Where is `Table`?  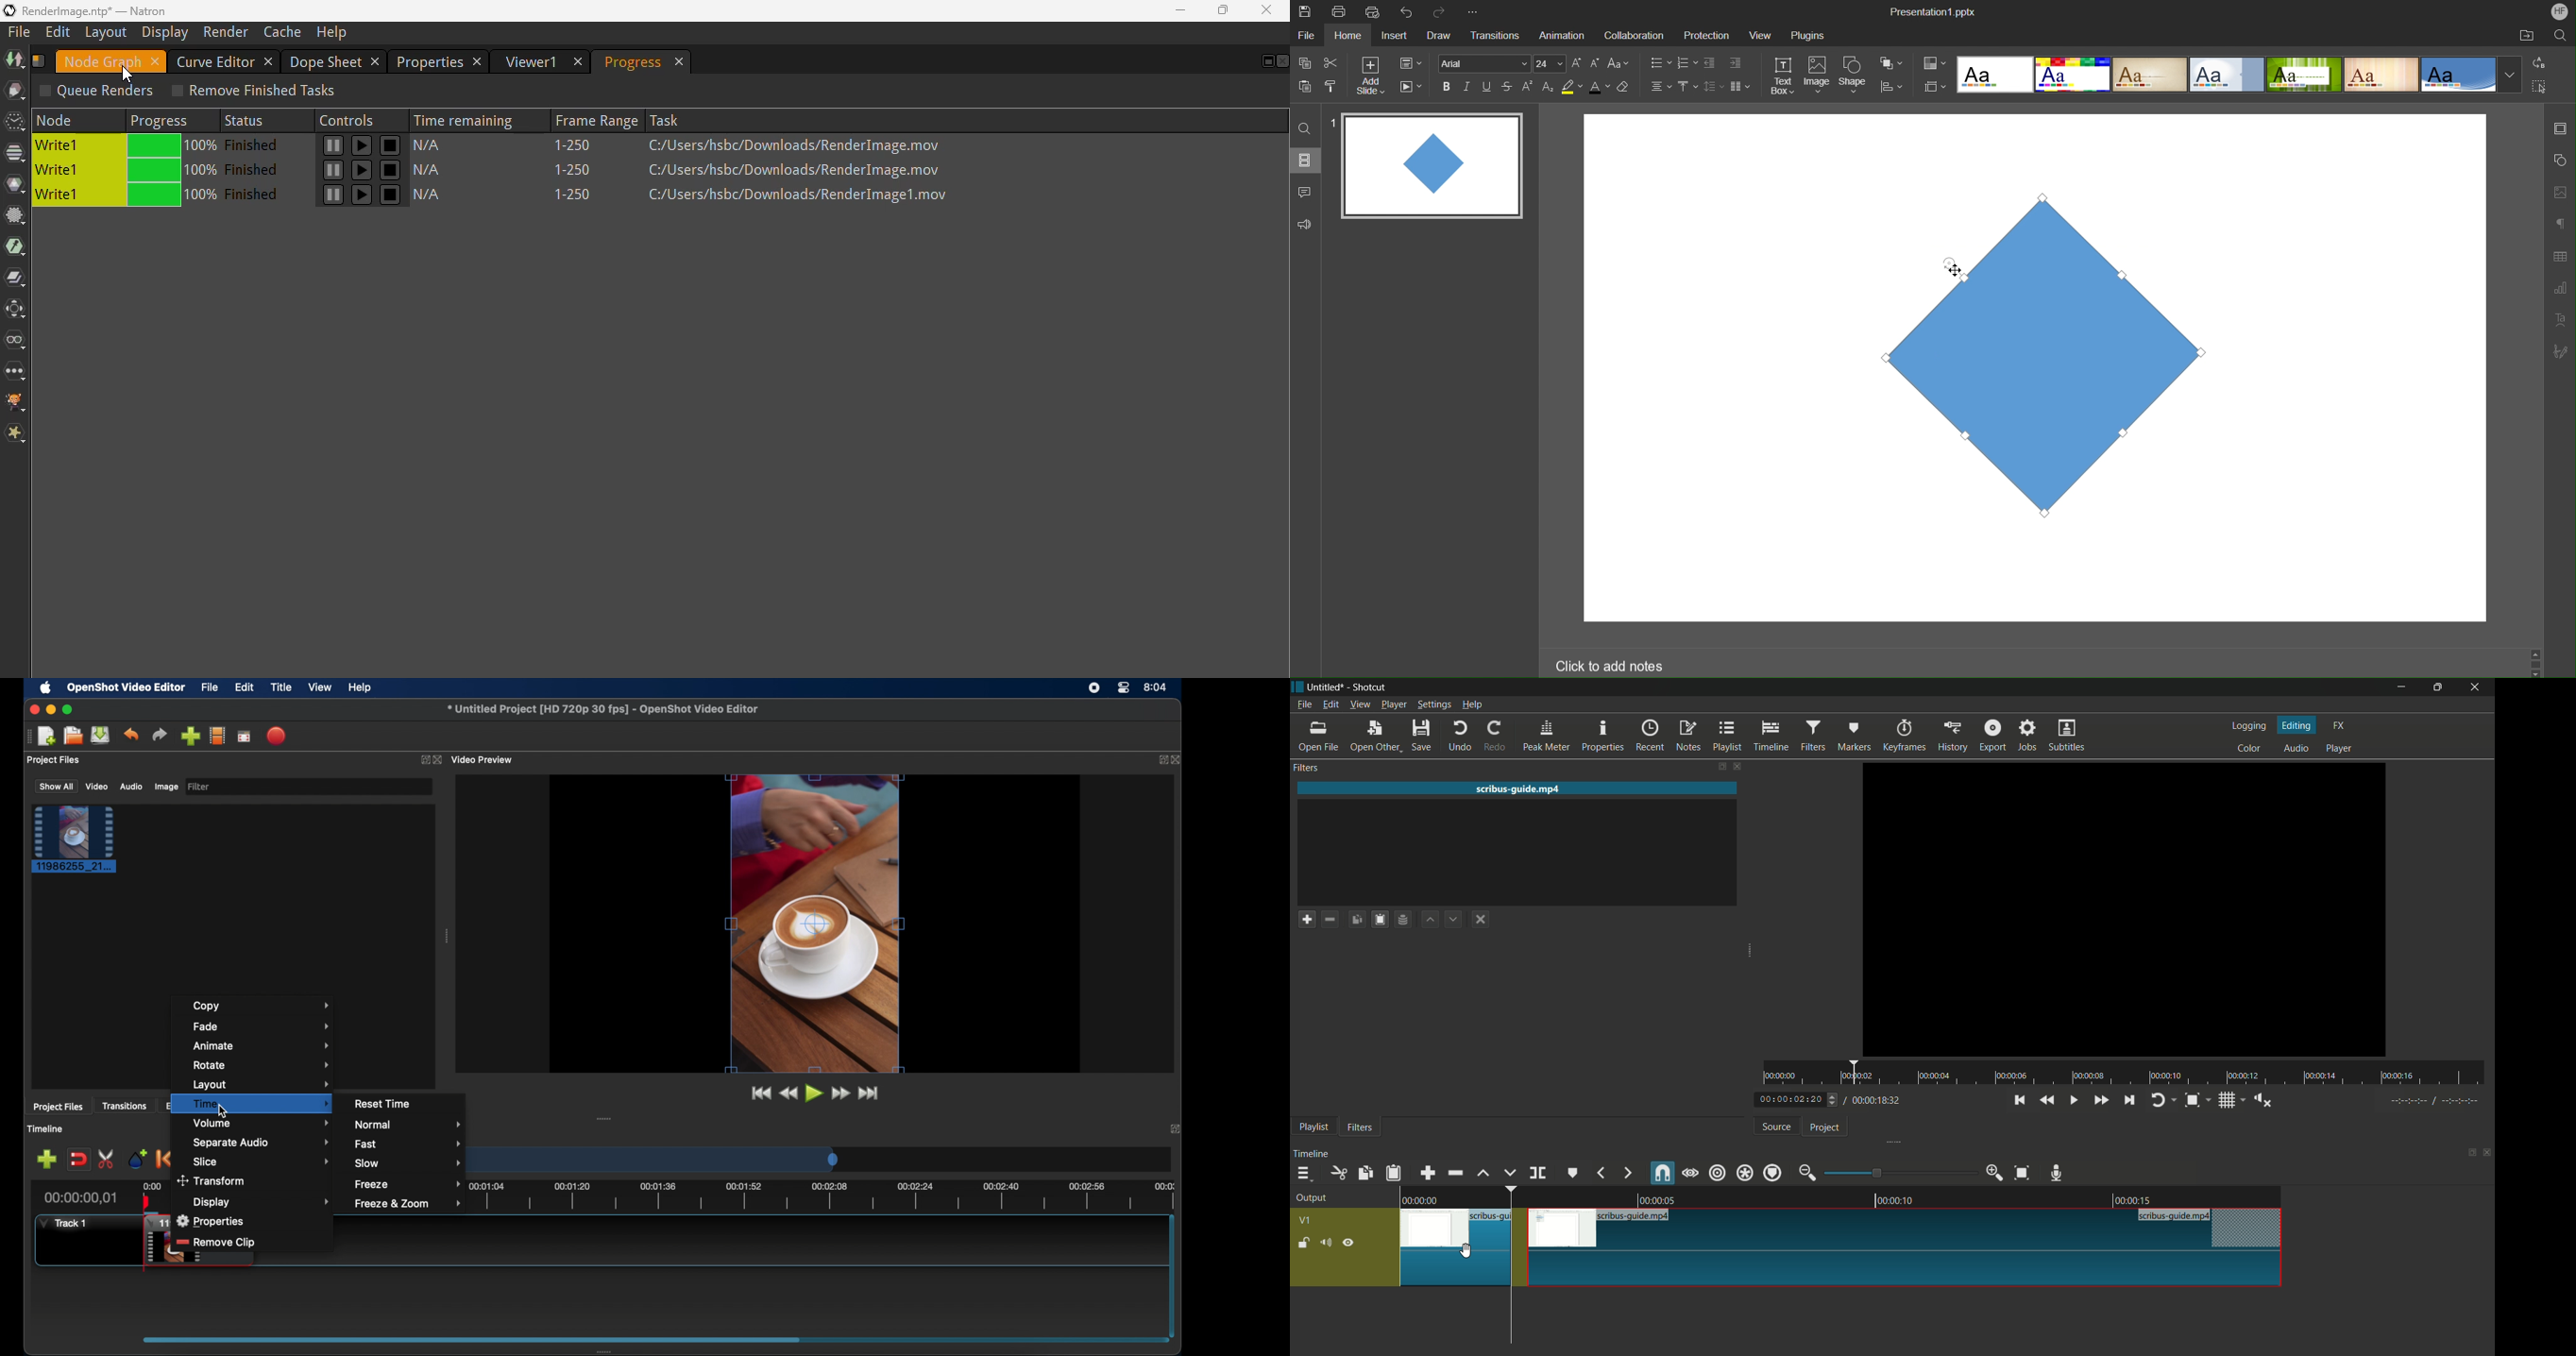 Table is located at coordinates (2561, 256).